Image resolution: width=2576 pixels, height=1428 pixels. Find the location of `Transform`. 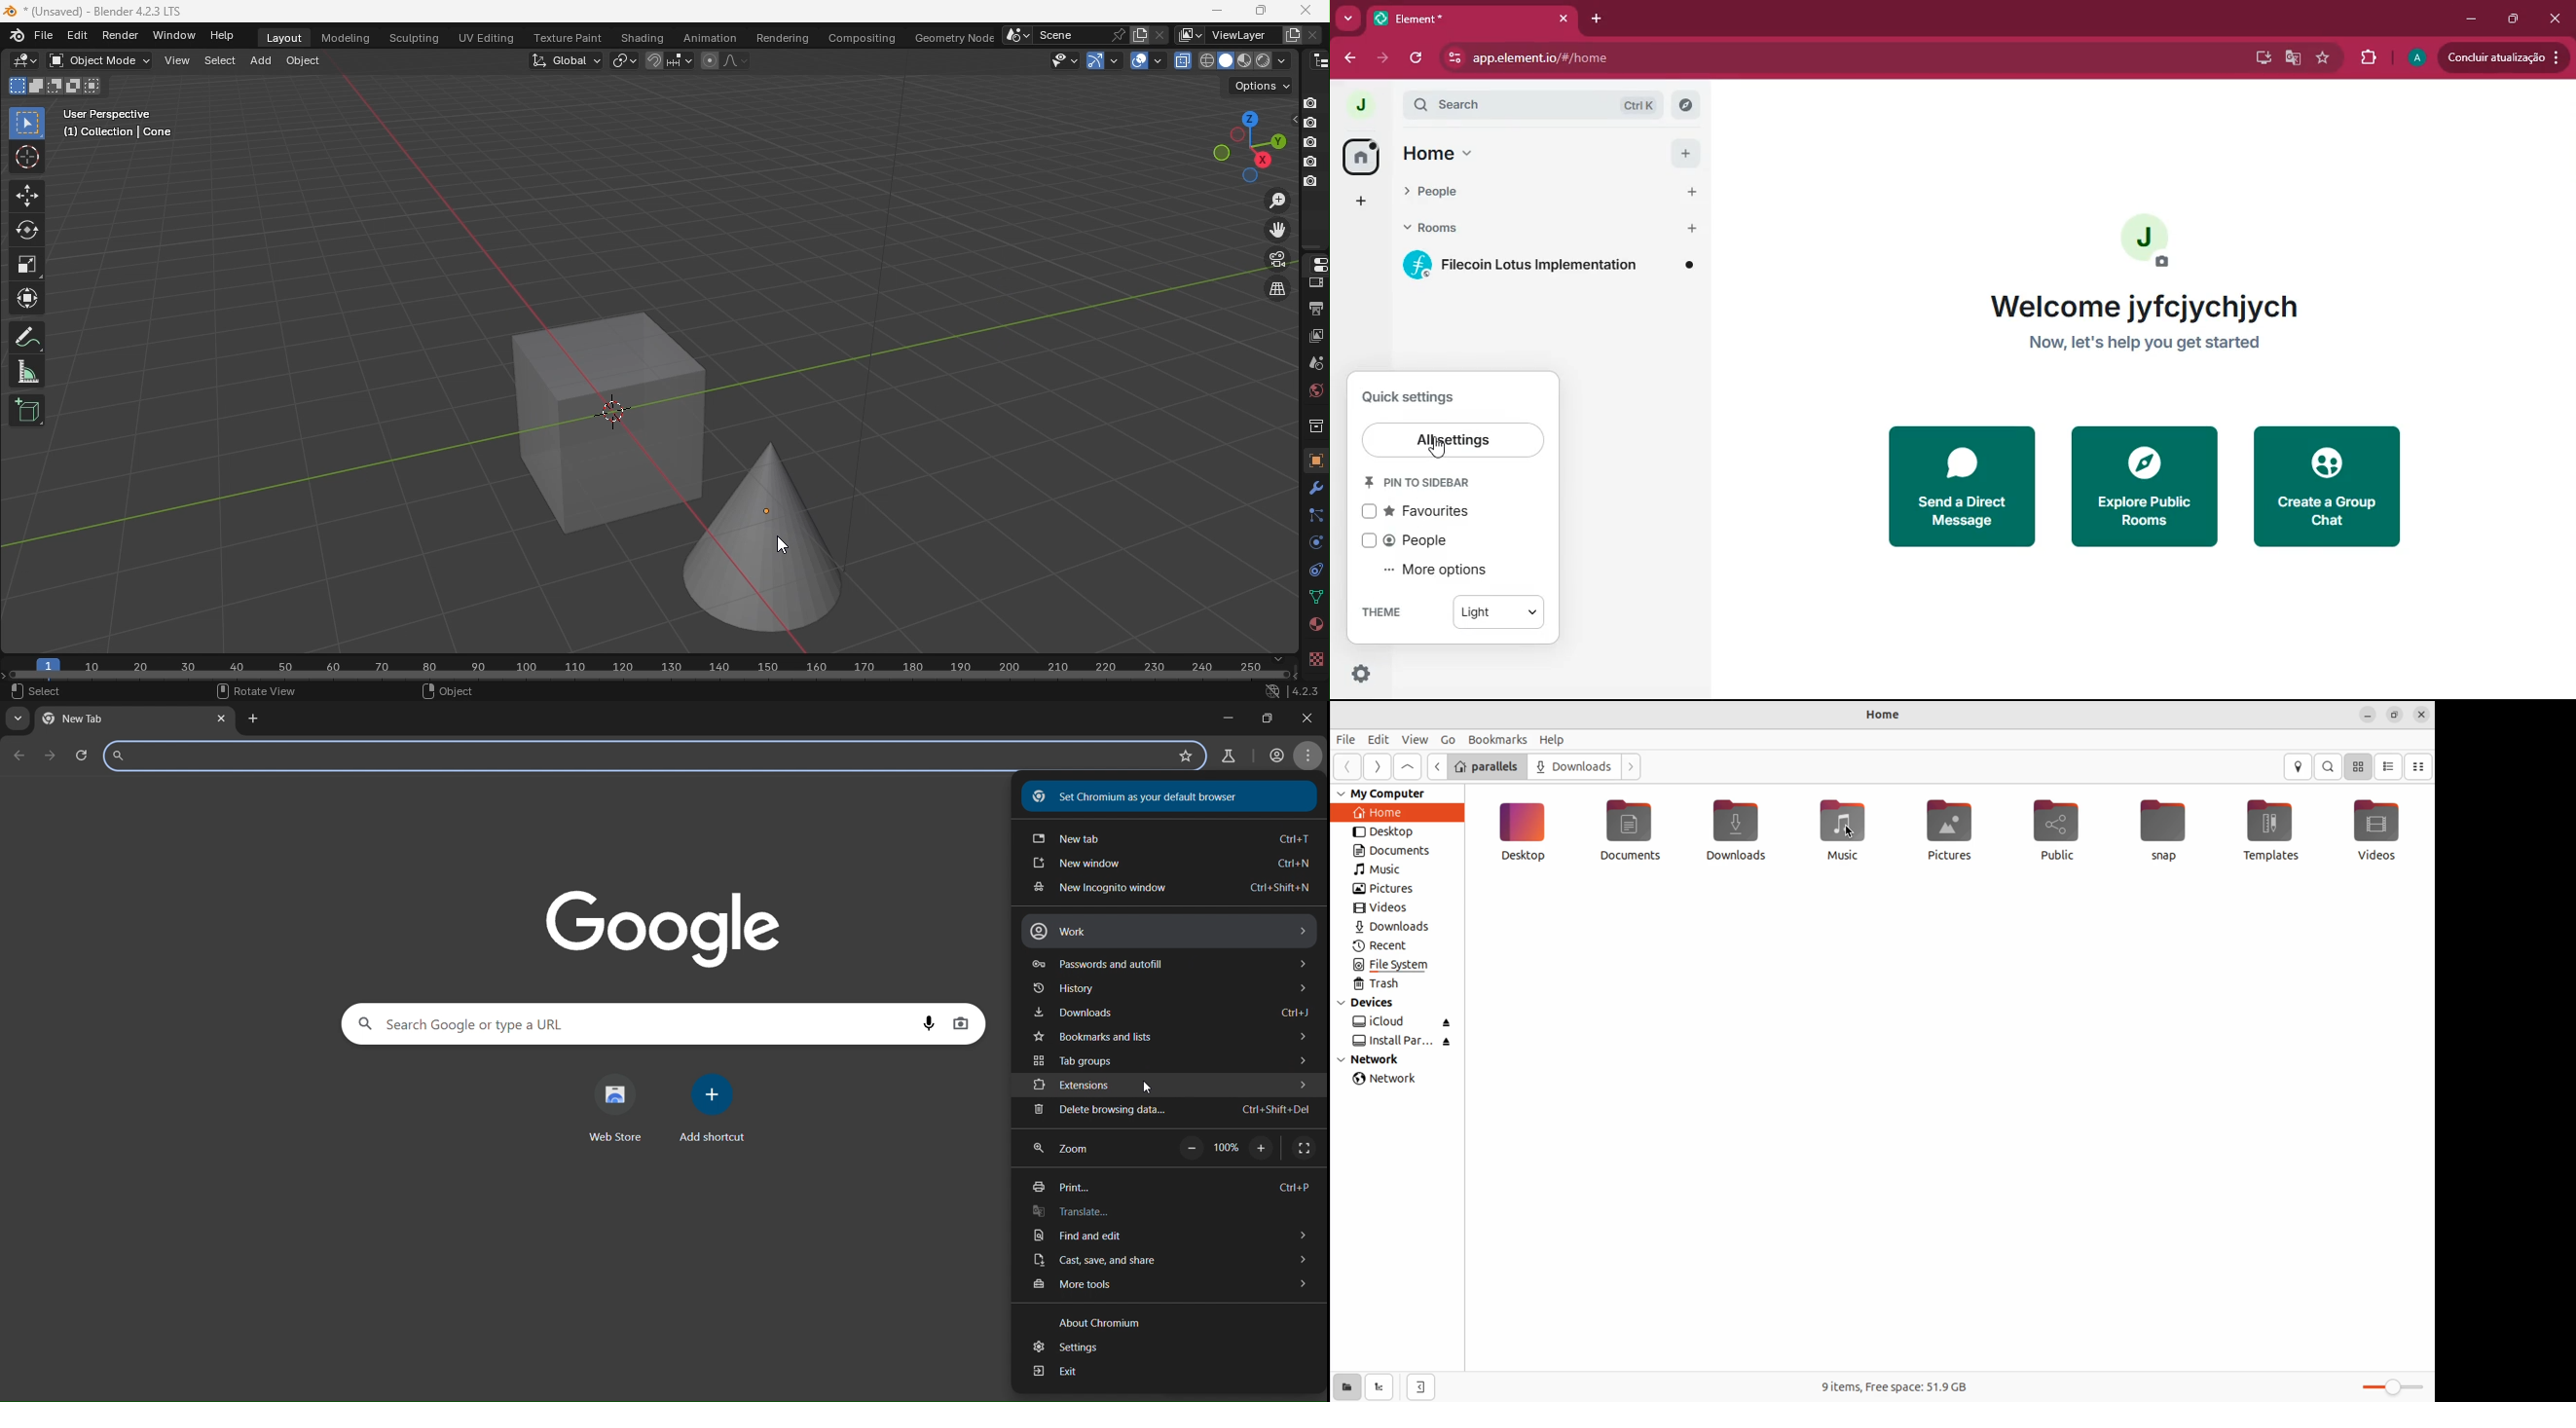

Transform is located at coordinates (27, 301).